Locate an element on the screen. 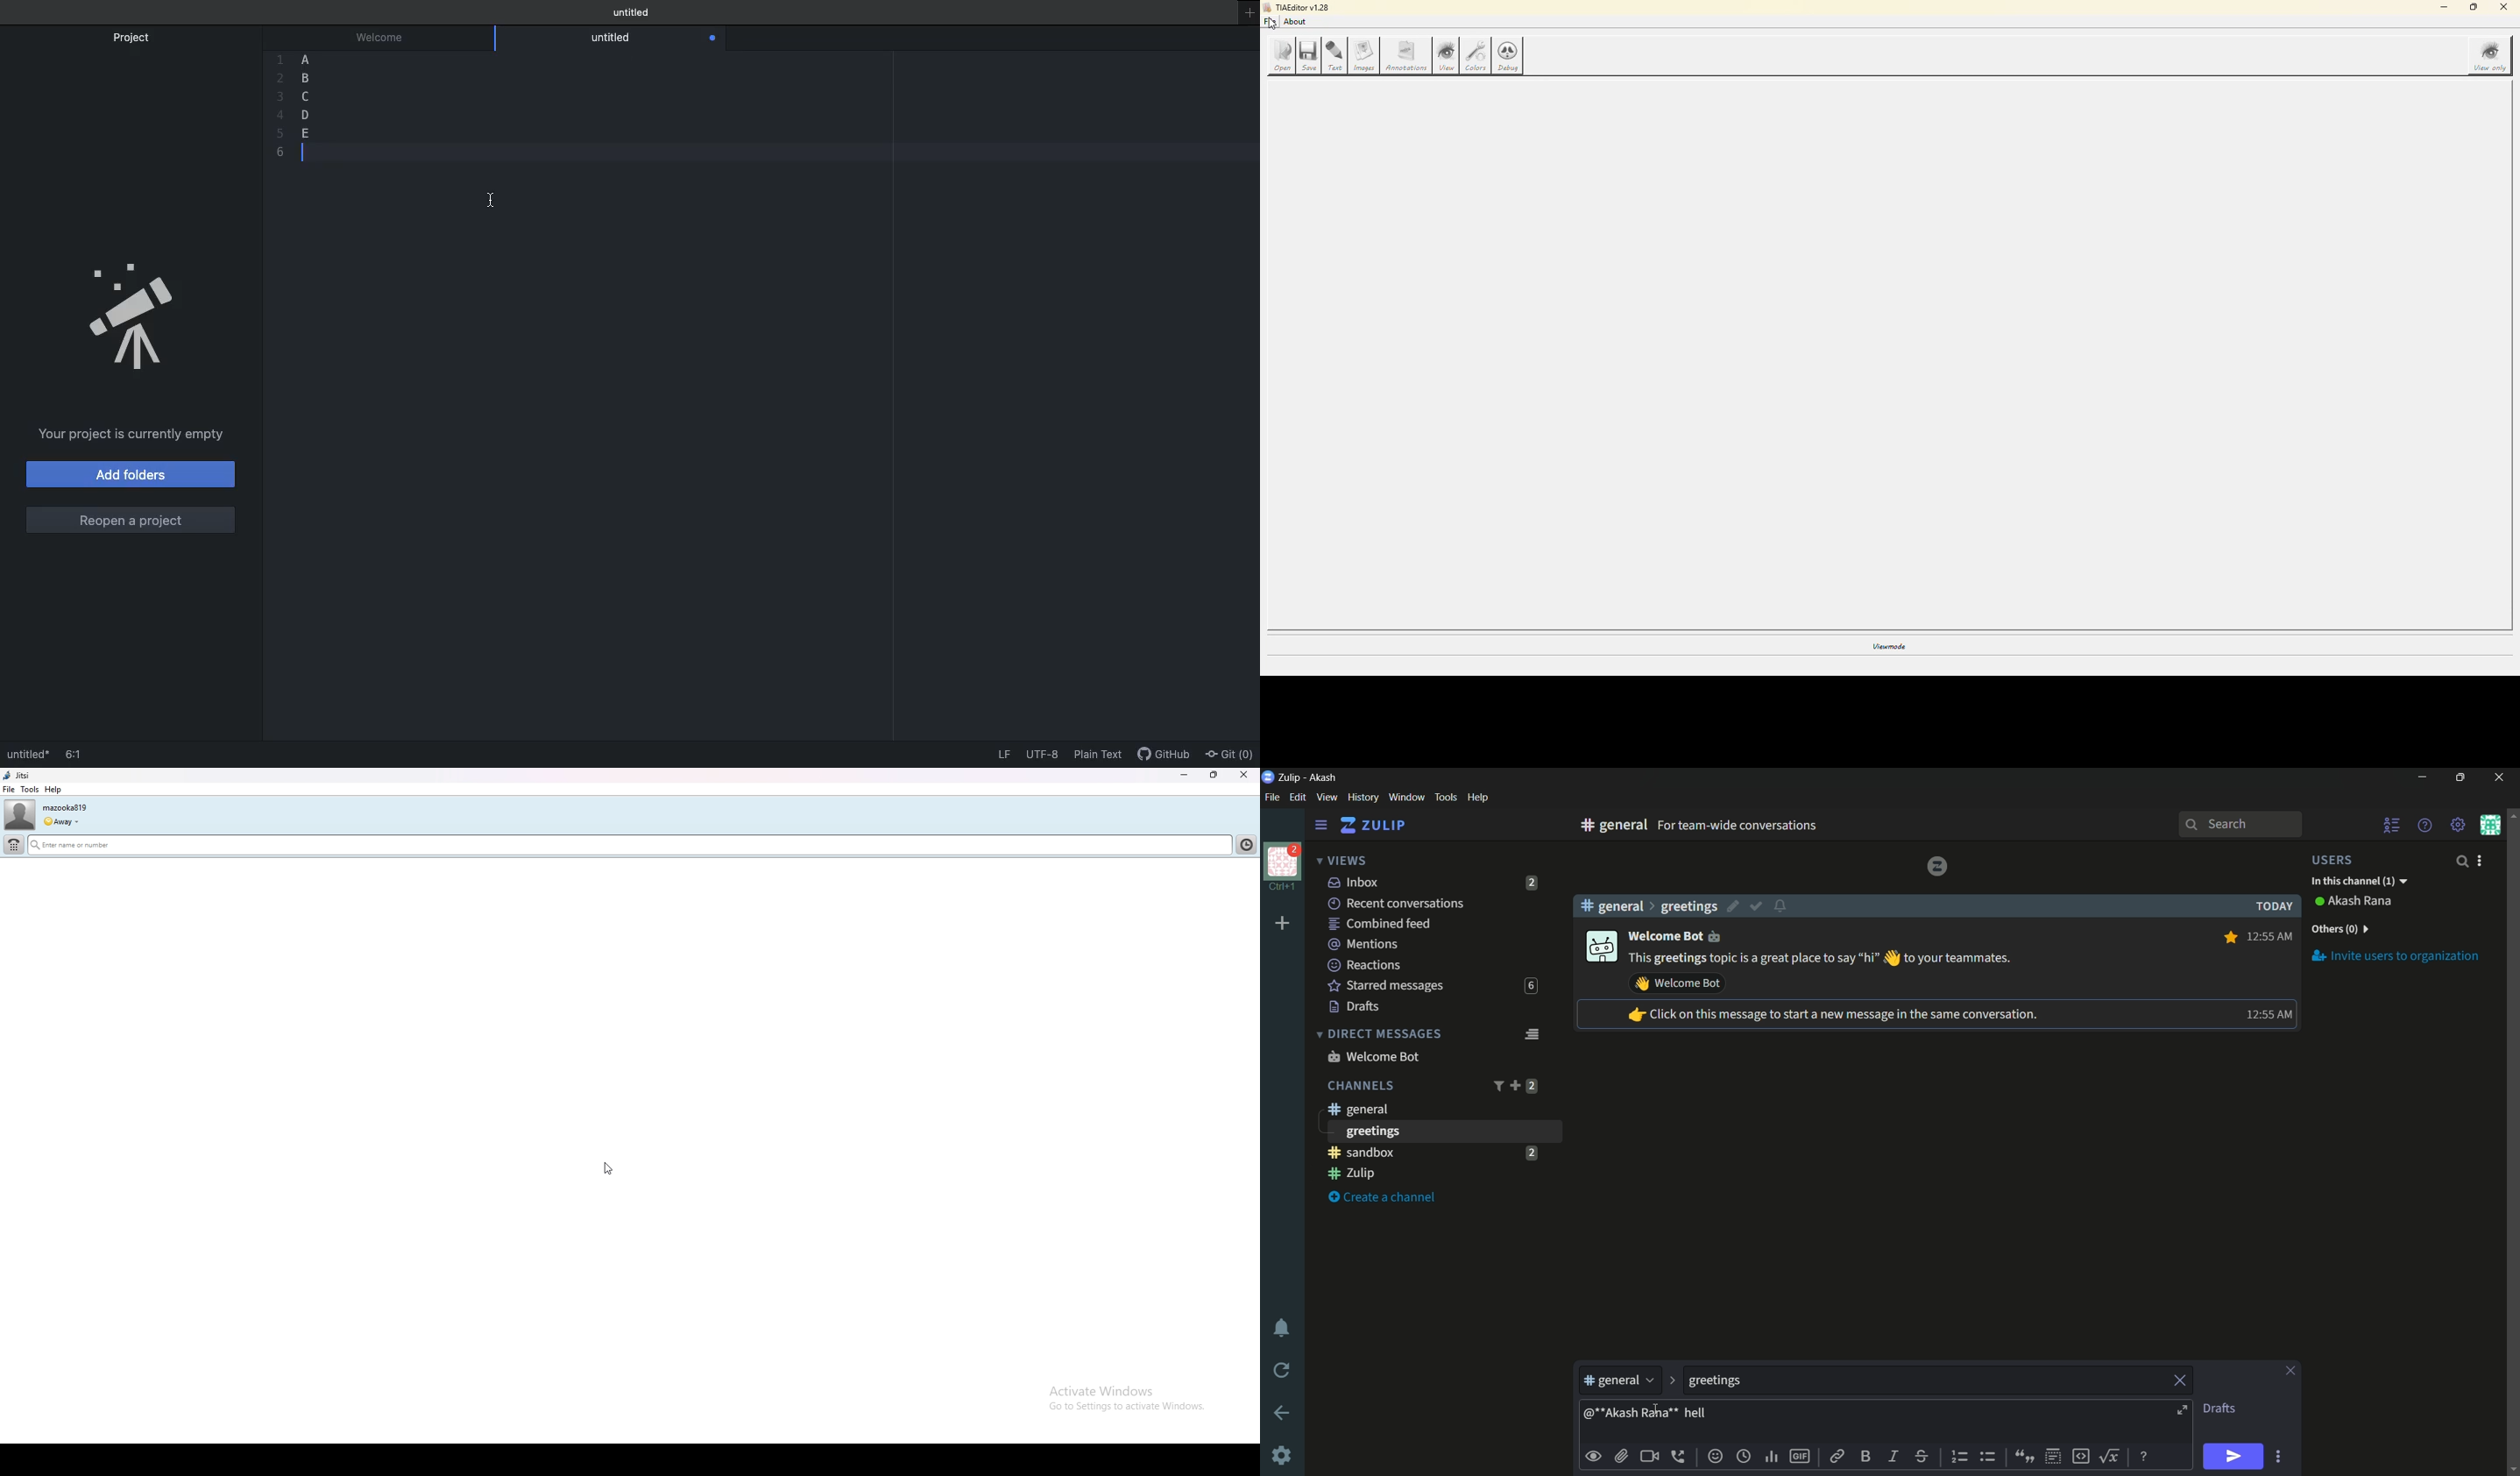 The image size is (2520, 1484). 2 unread messages is located at coordinates (1532, 883).